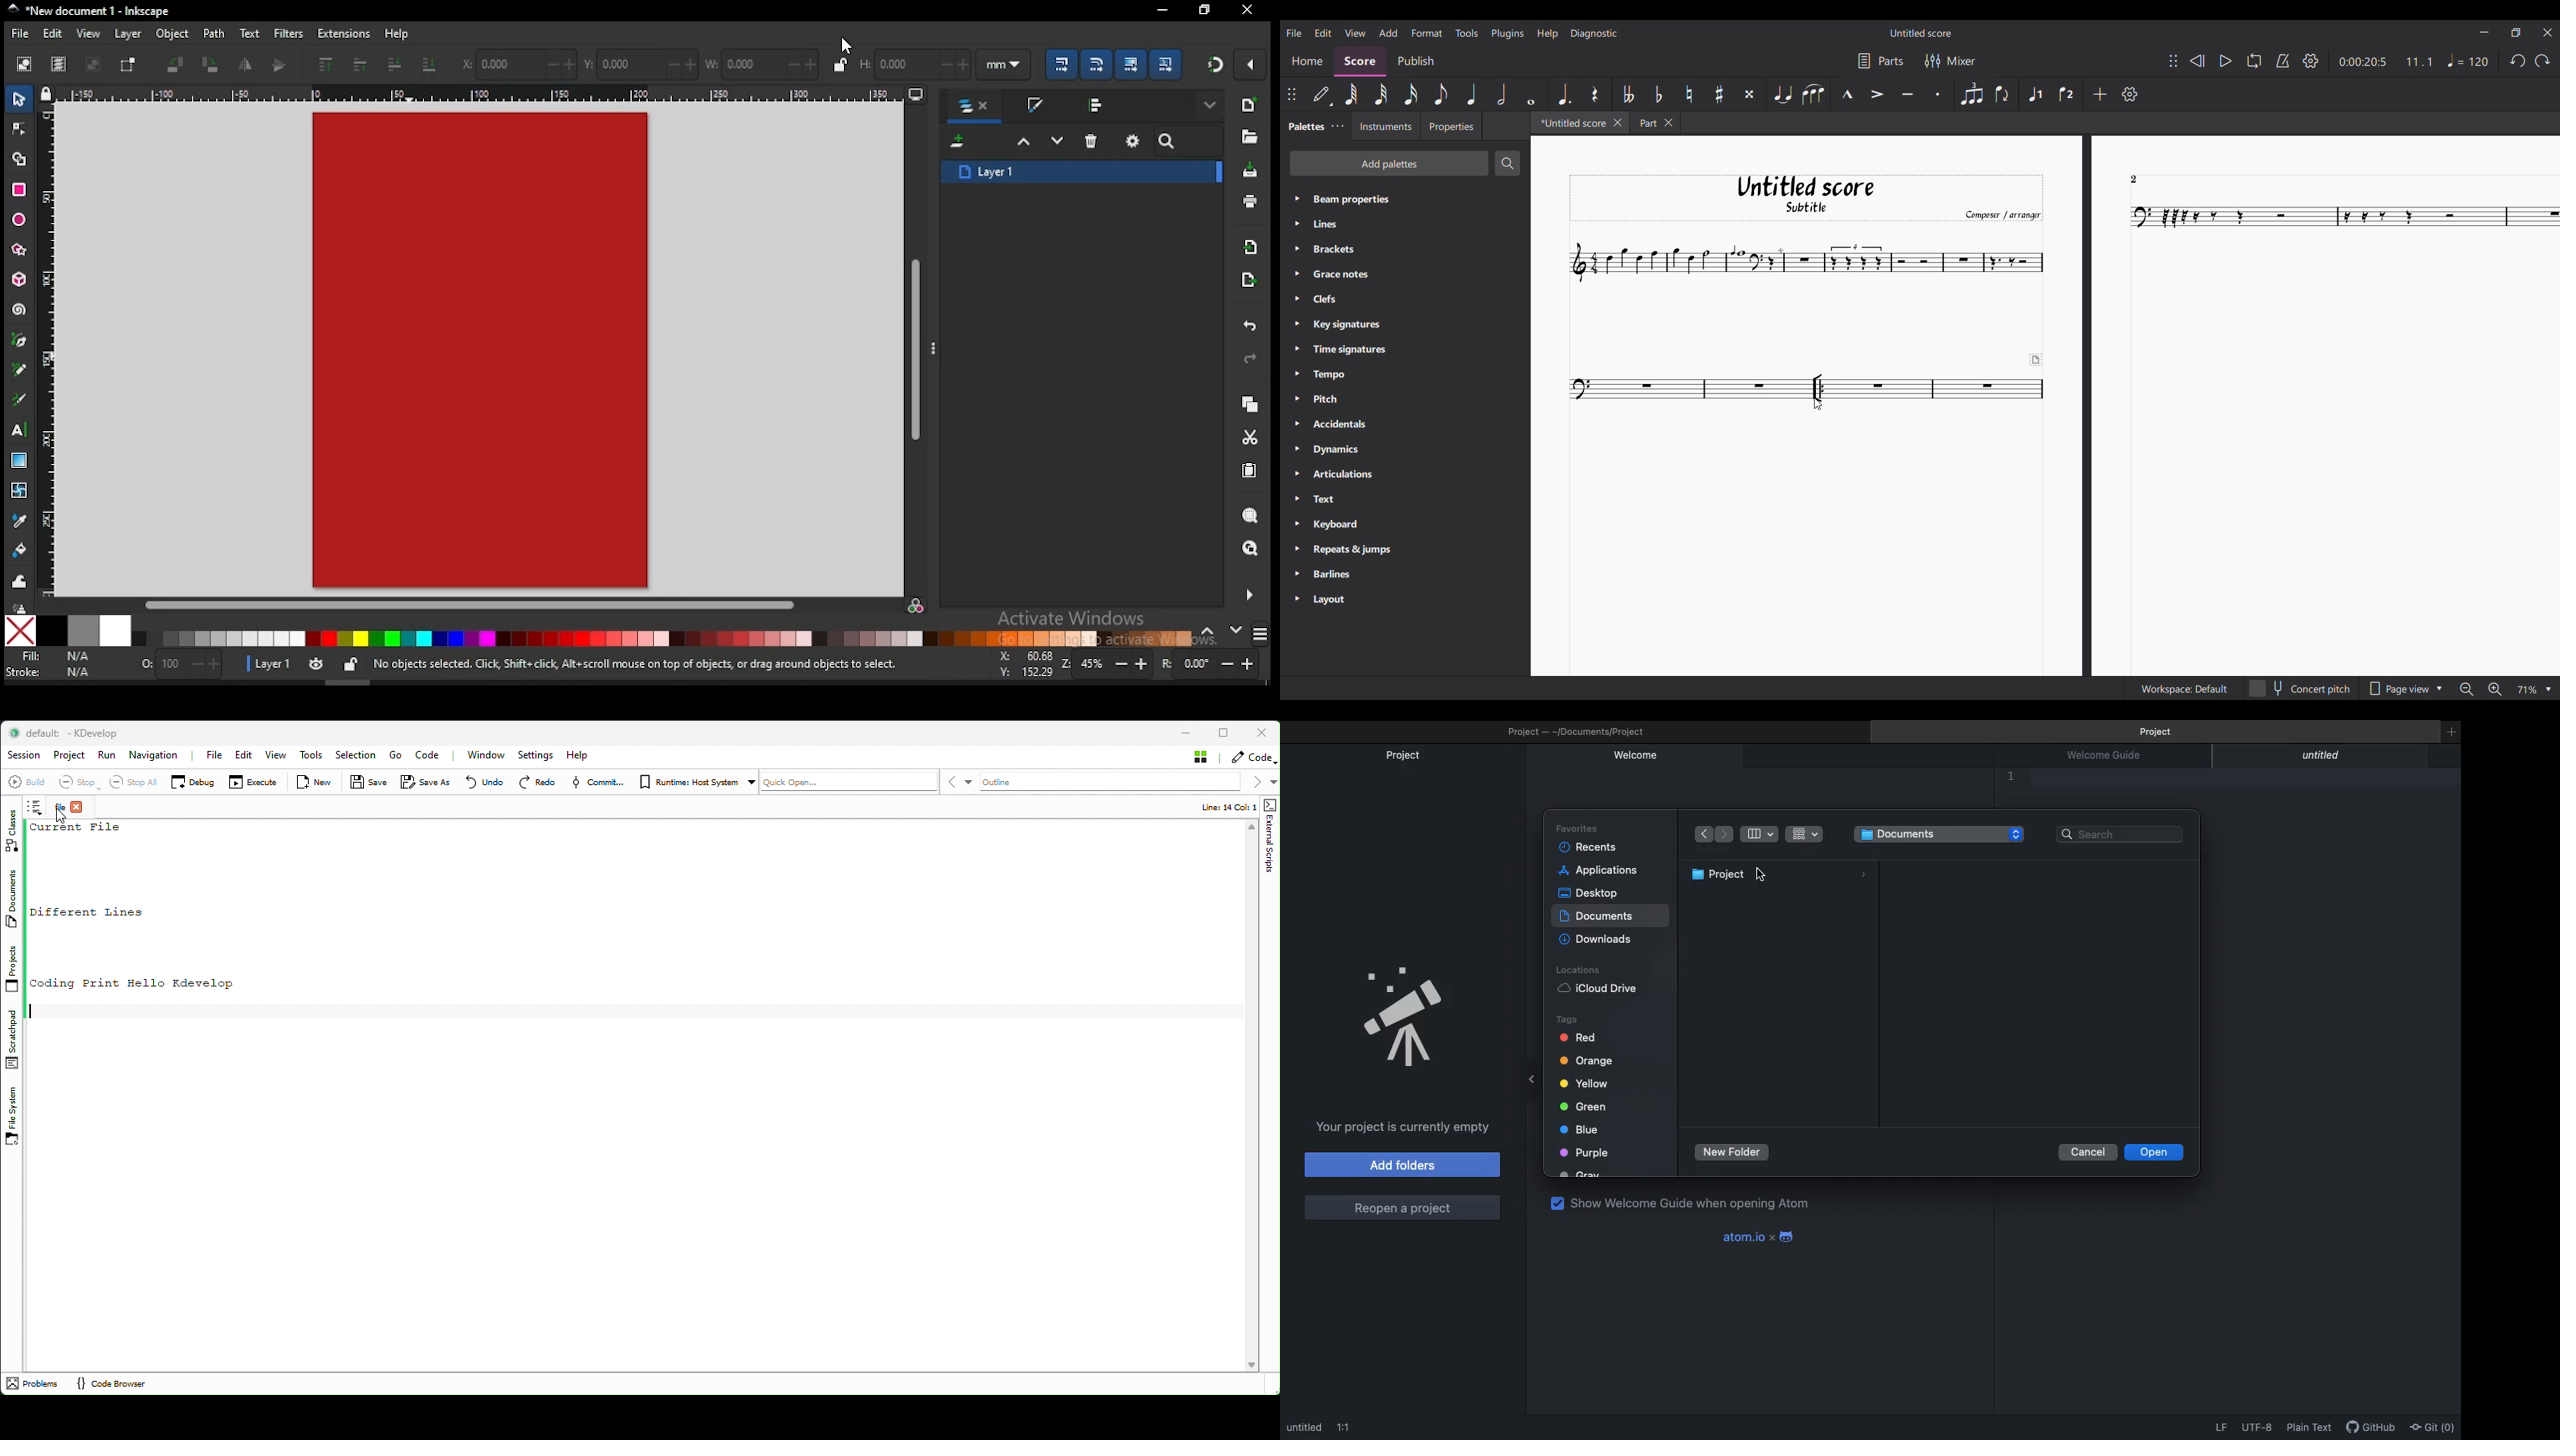 This screenshot has height=1456, width=2576. I want to click on stroke color, so click(49, 671).